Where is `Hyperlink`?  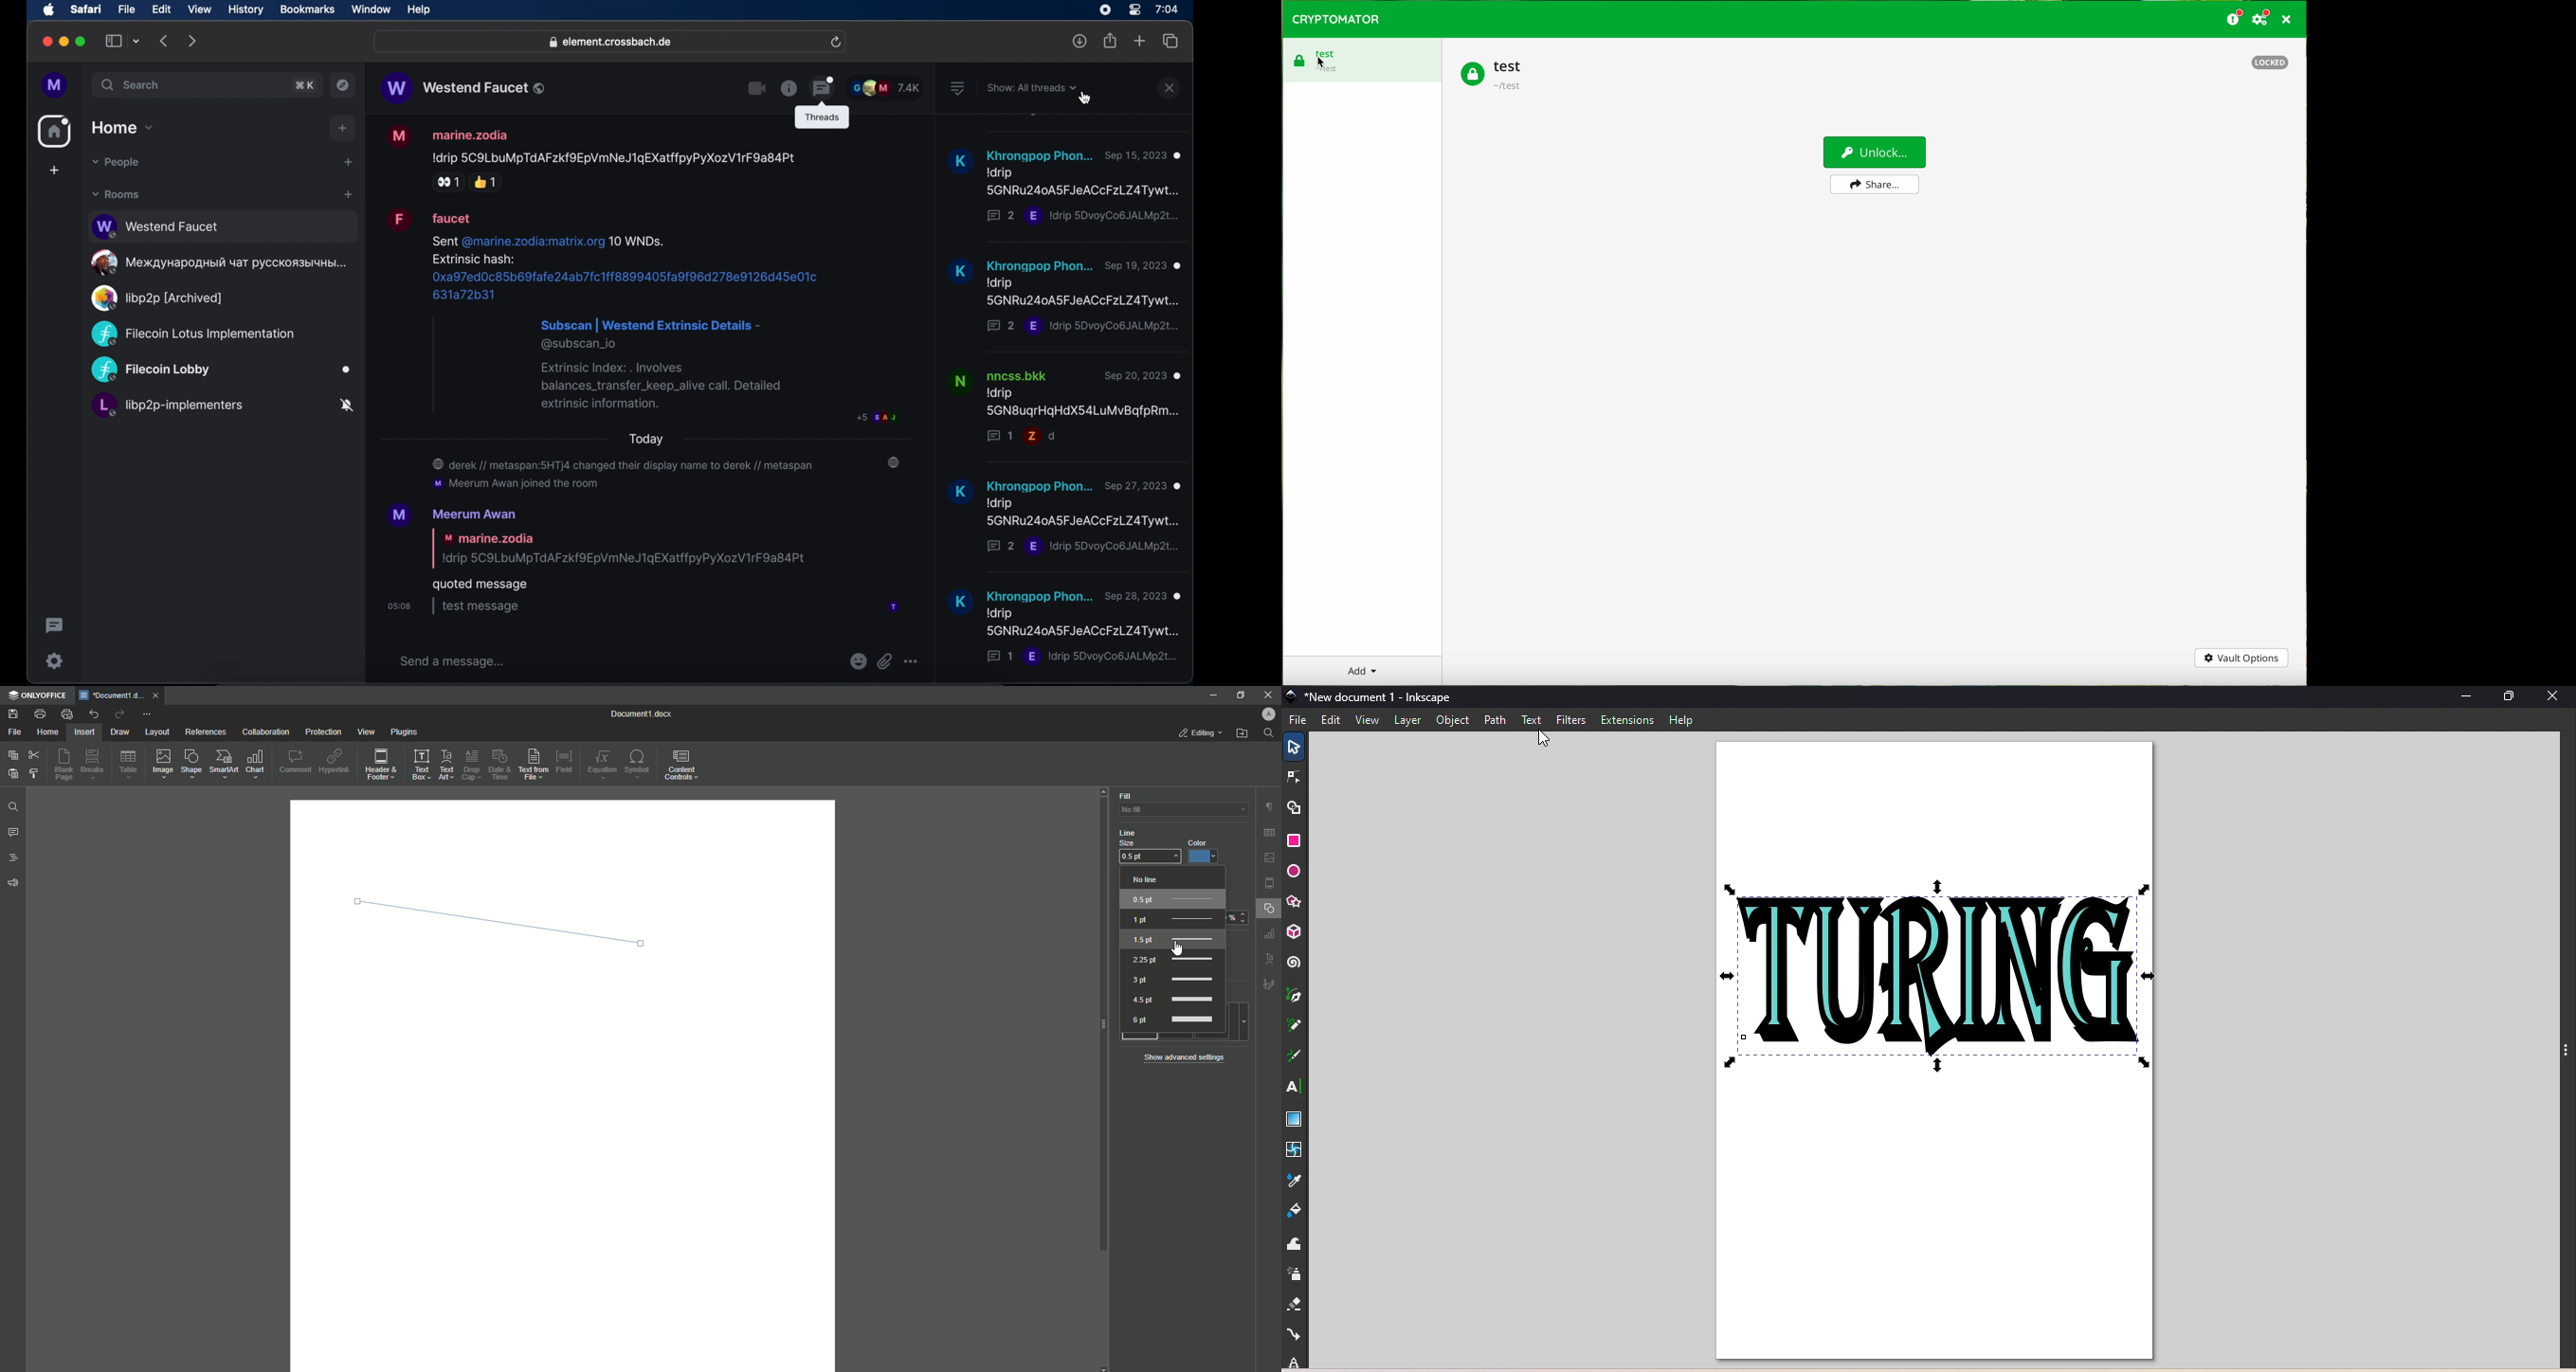 Hyperlink is located at coordinates (336, 762).